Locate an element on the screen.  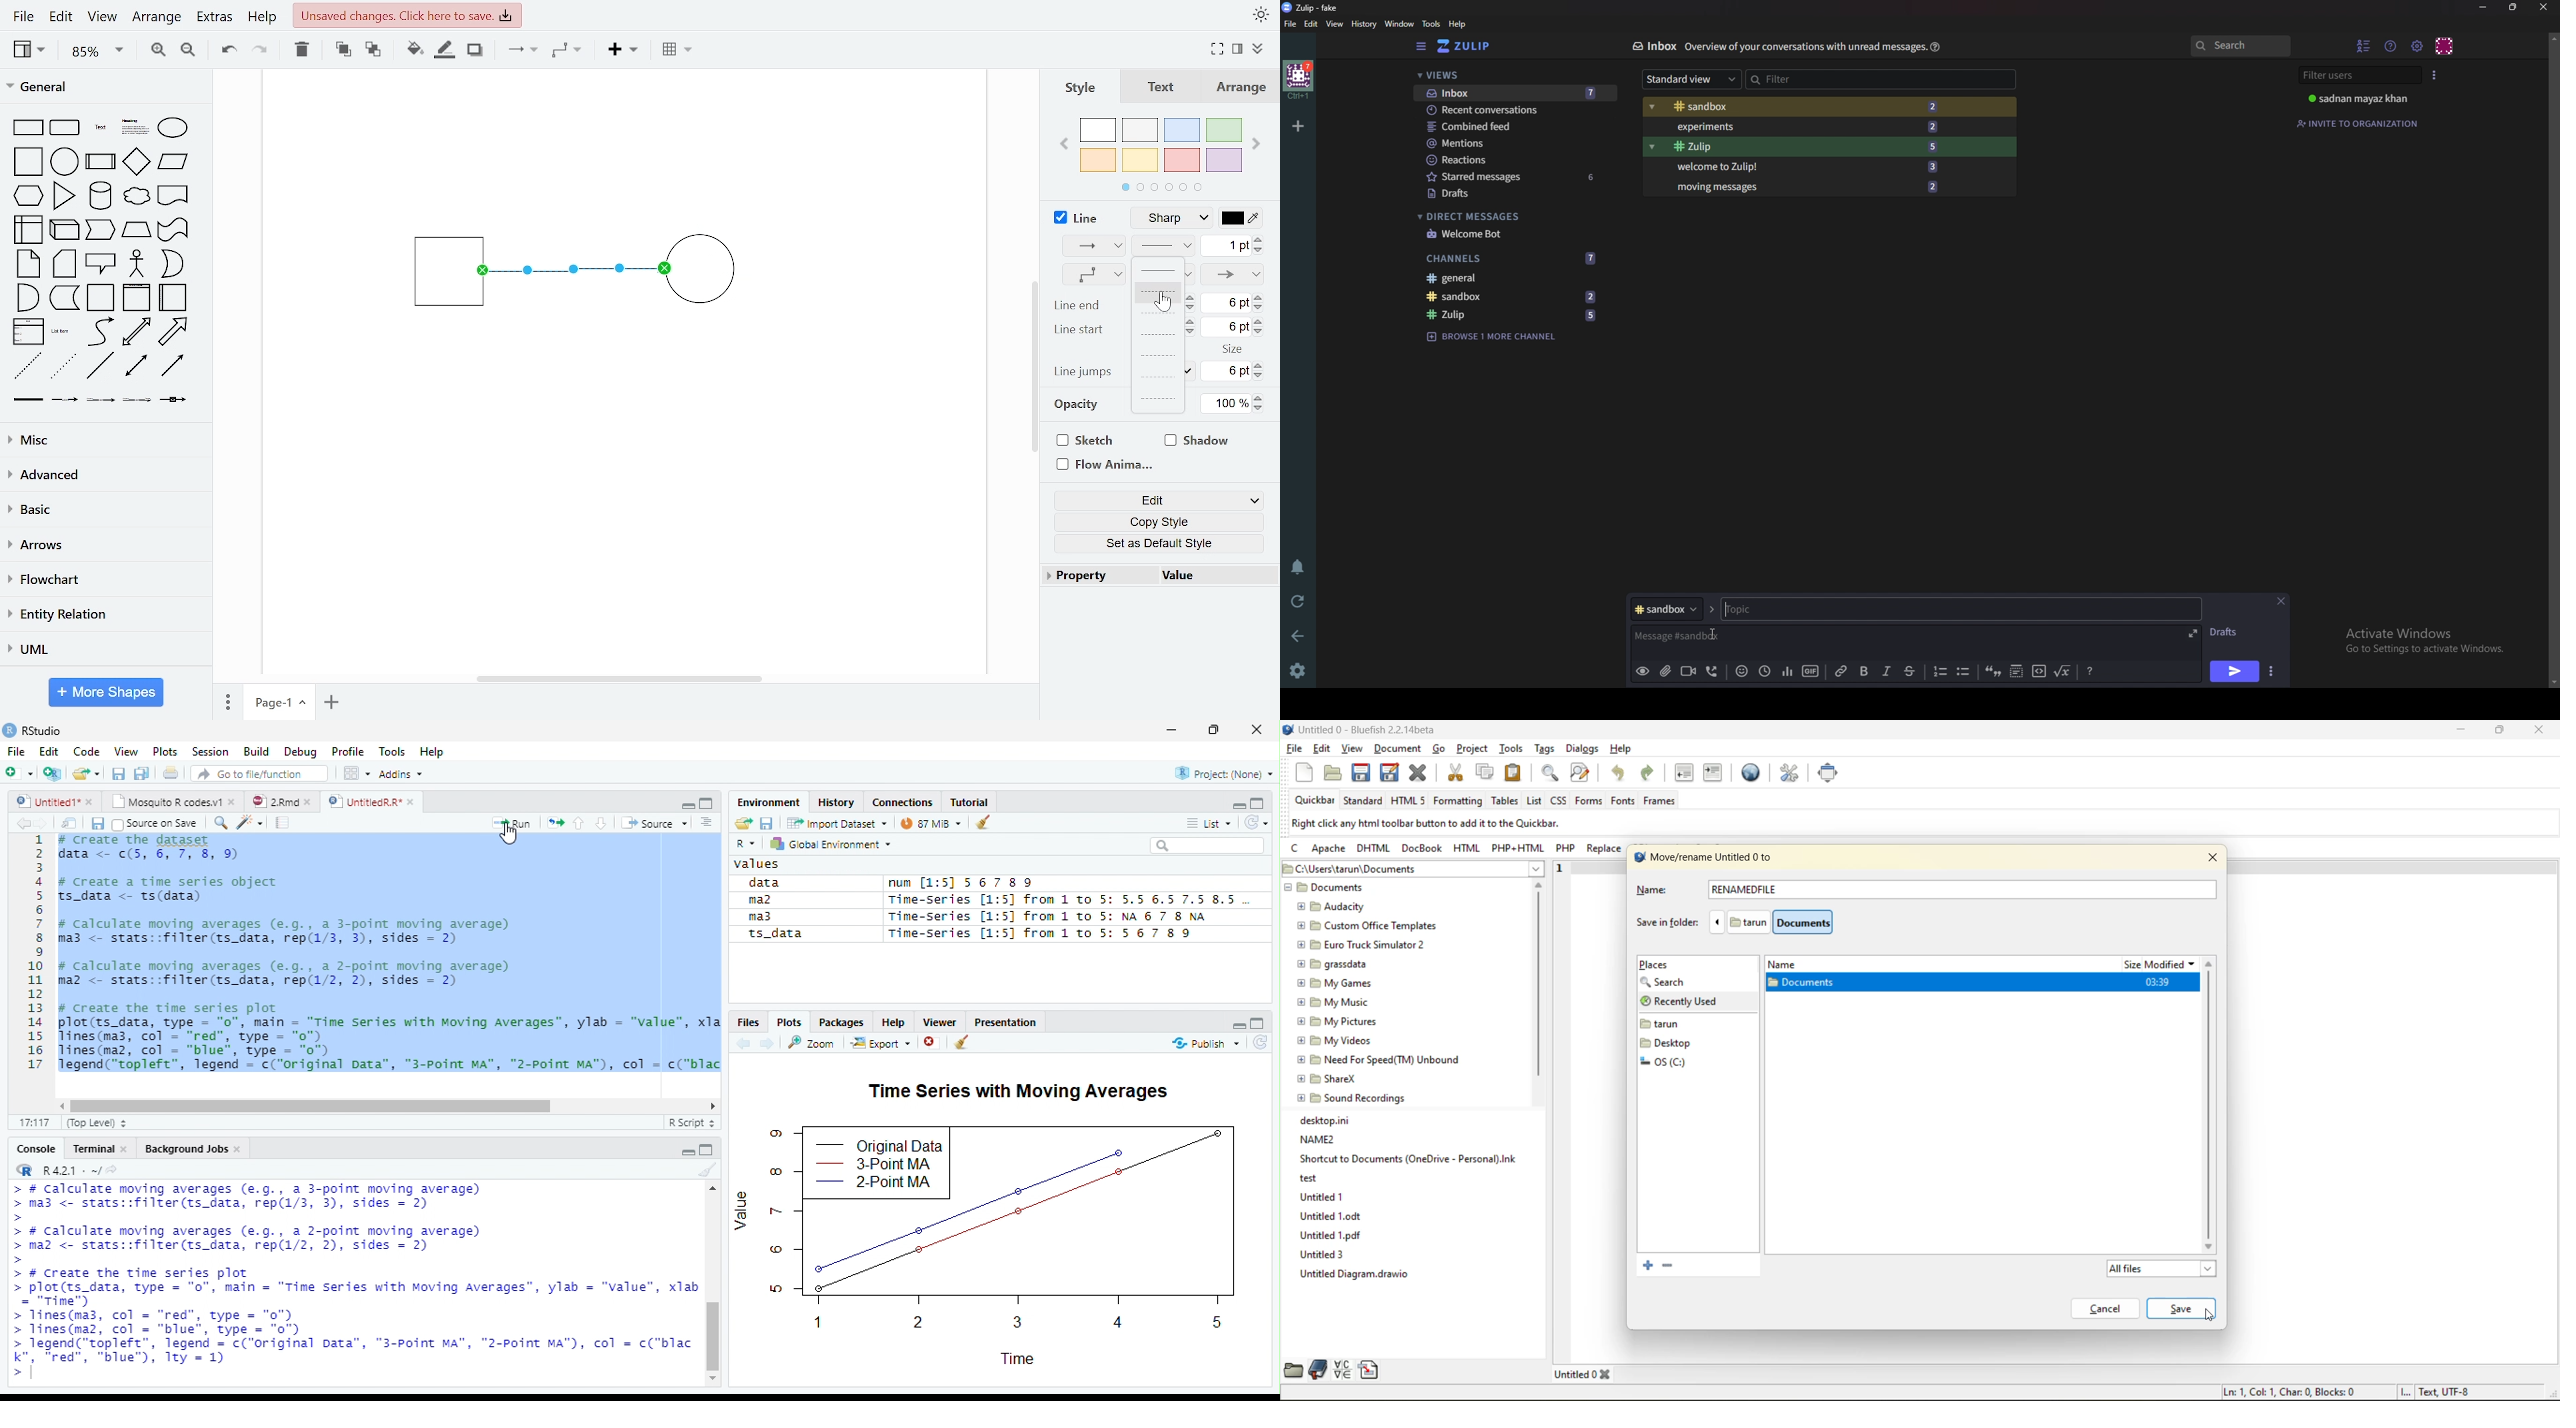
connector with 3 labels is located at coordinates (139, 401).